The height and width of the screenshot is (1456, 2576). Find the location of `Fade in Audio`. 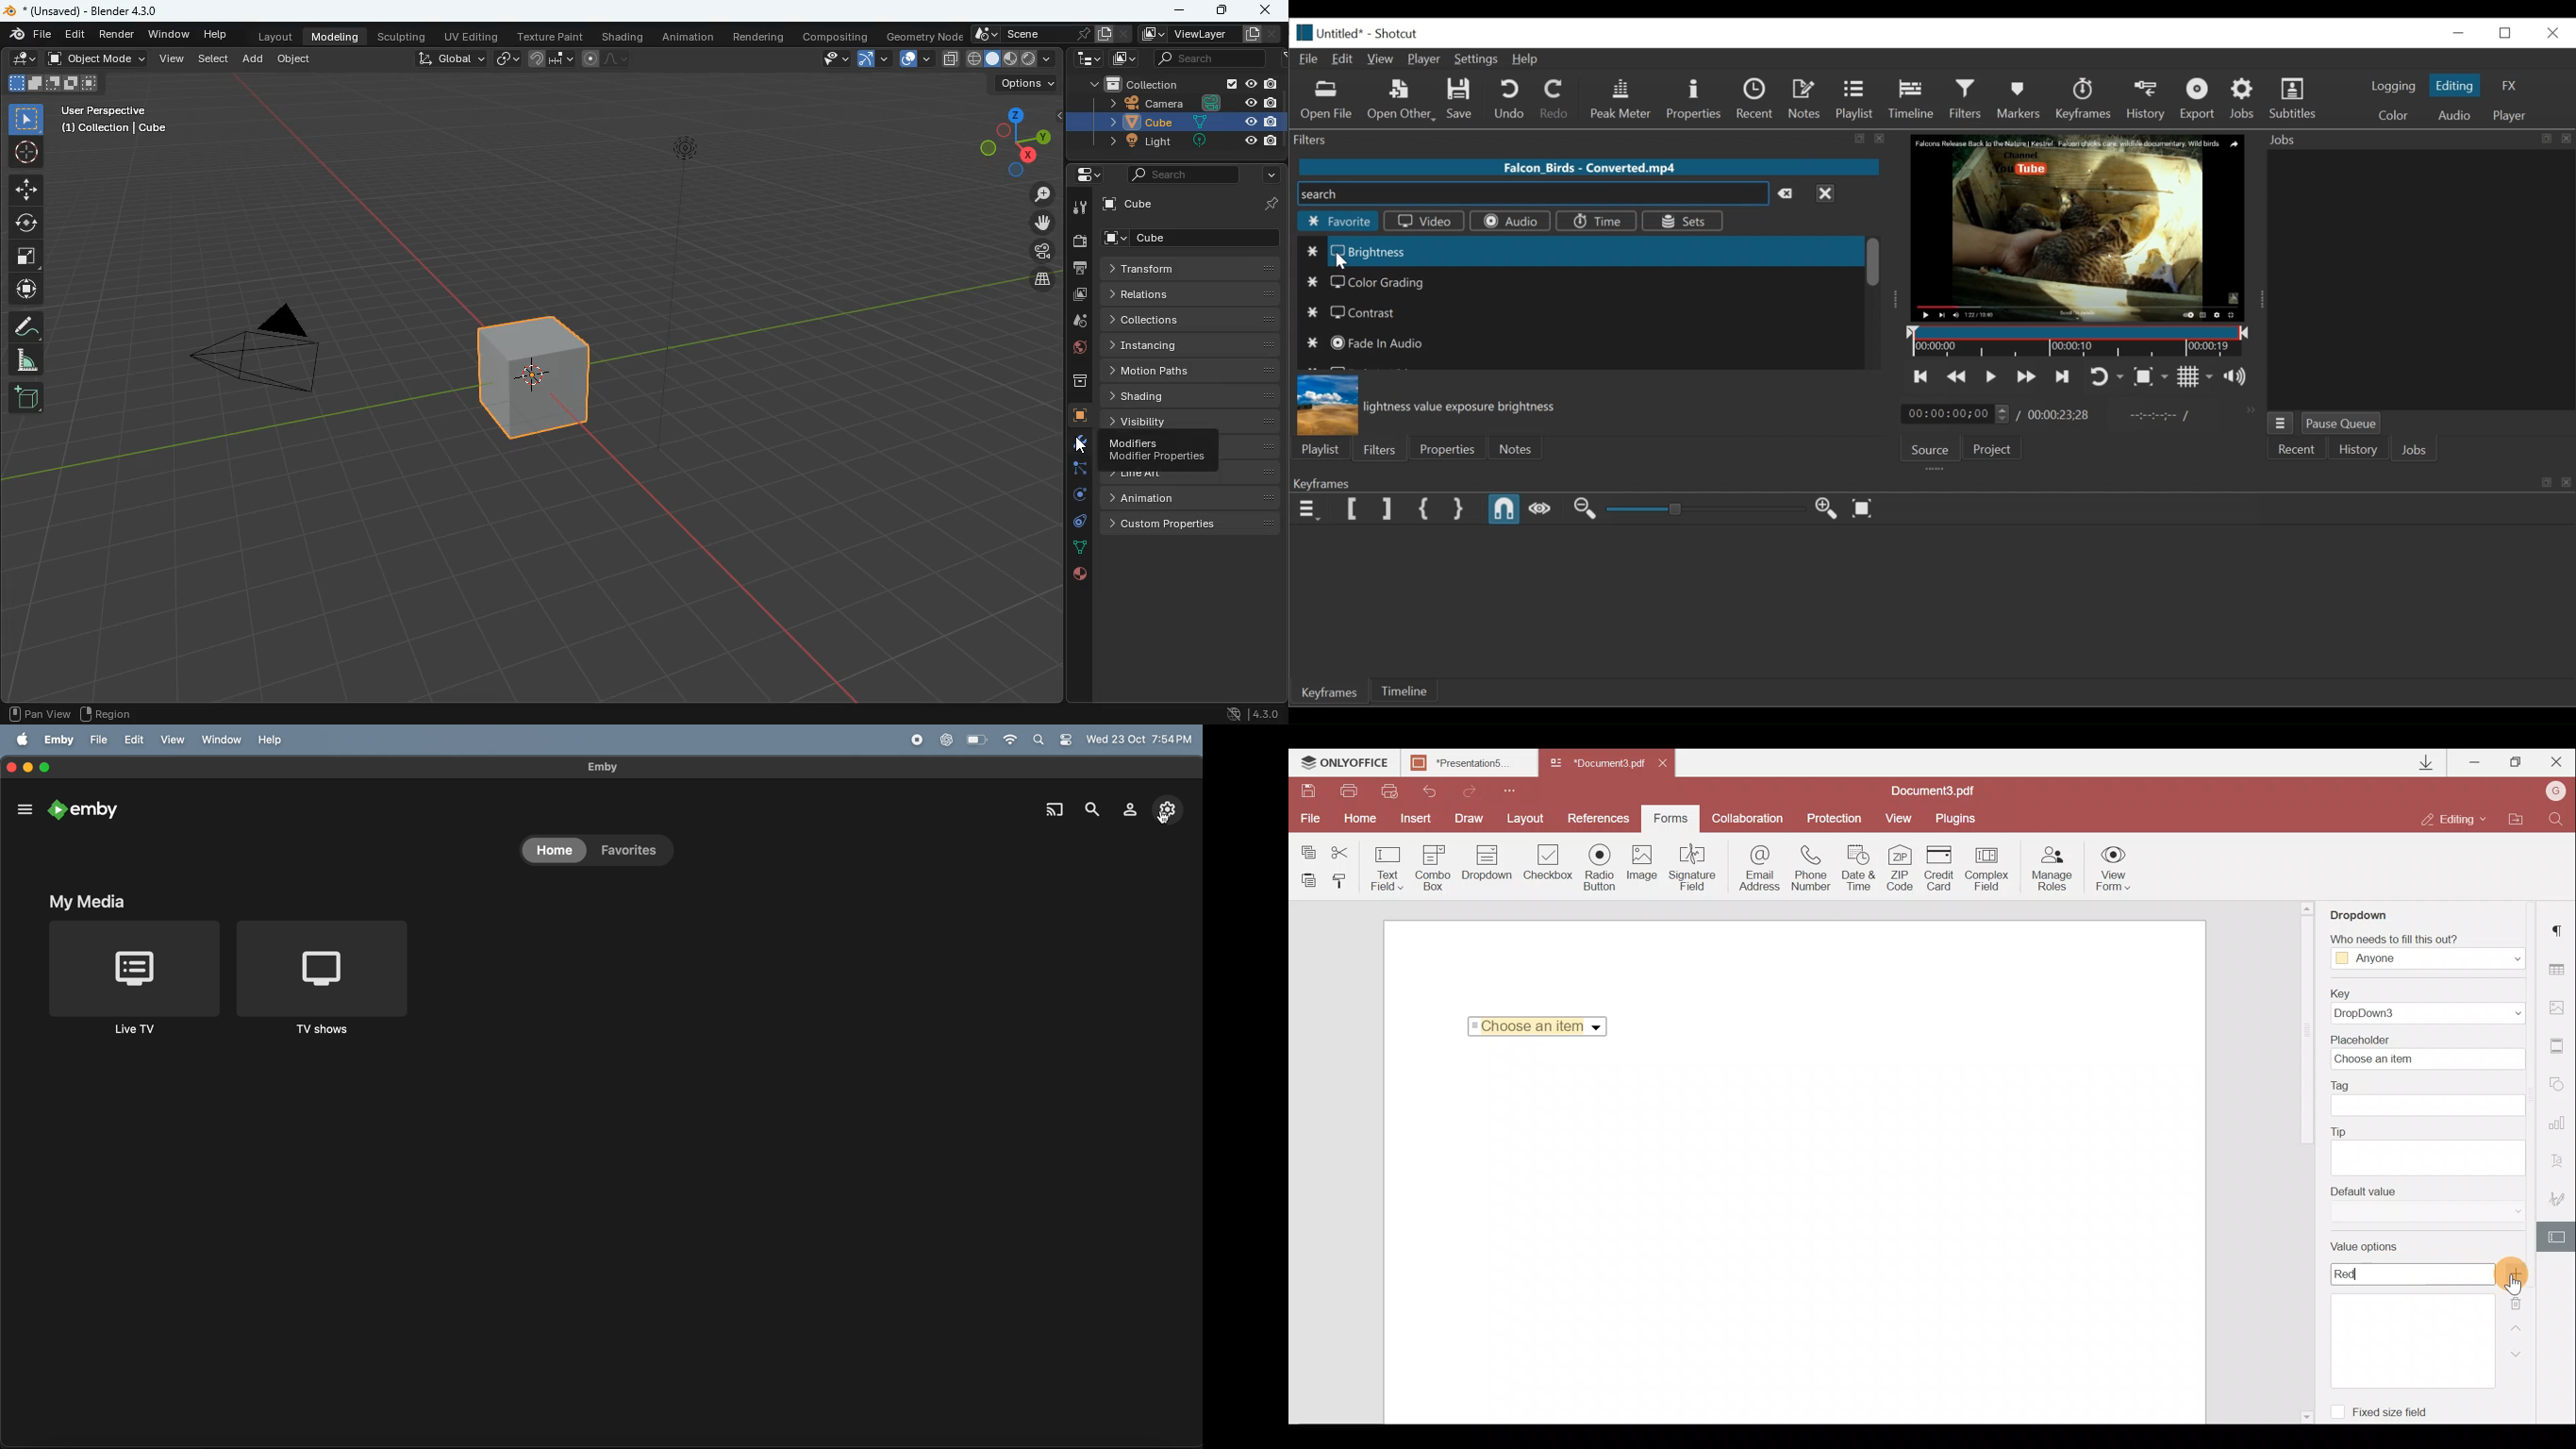

Fade in Audio is located at coordinates (1583, 345).